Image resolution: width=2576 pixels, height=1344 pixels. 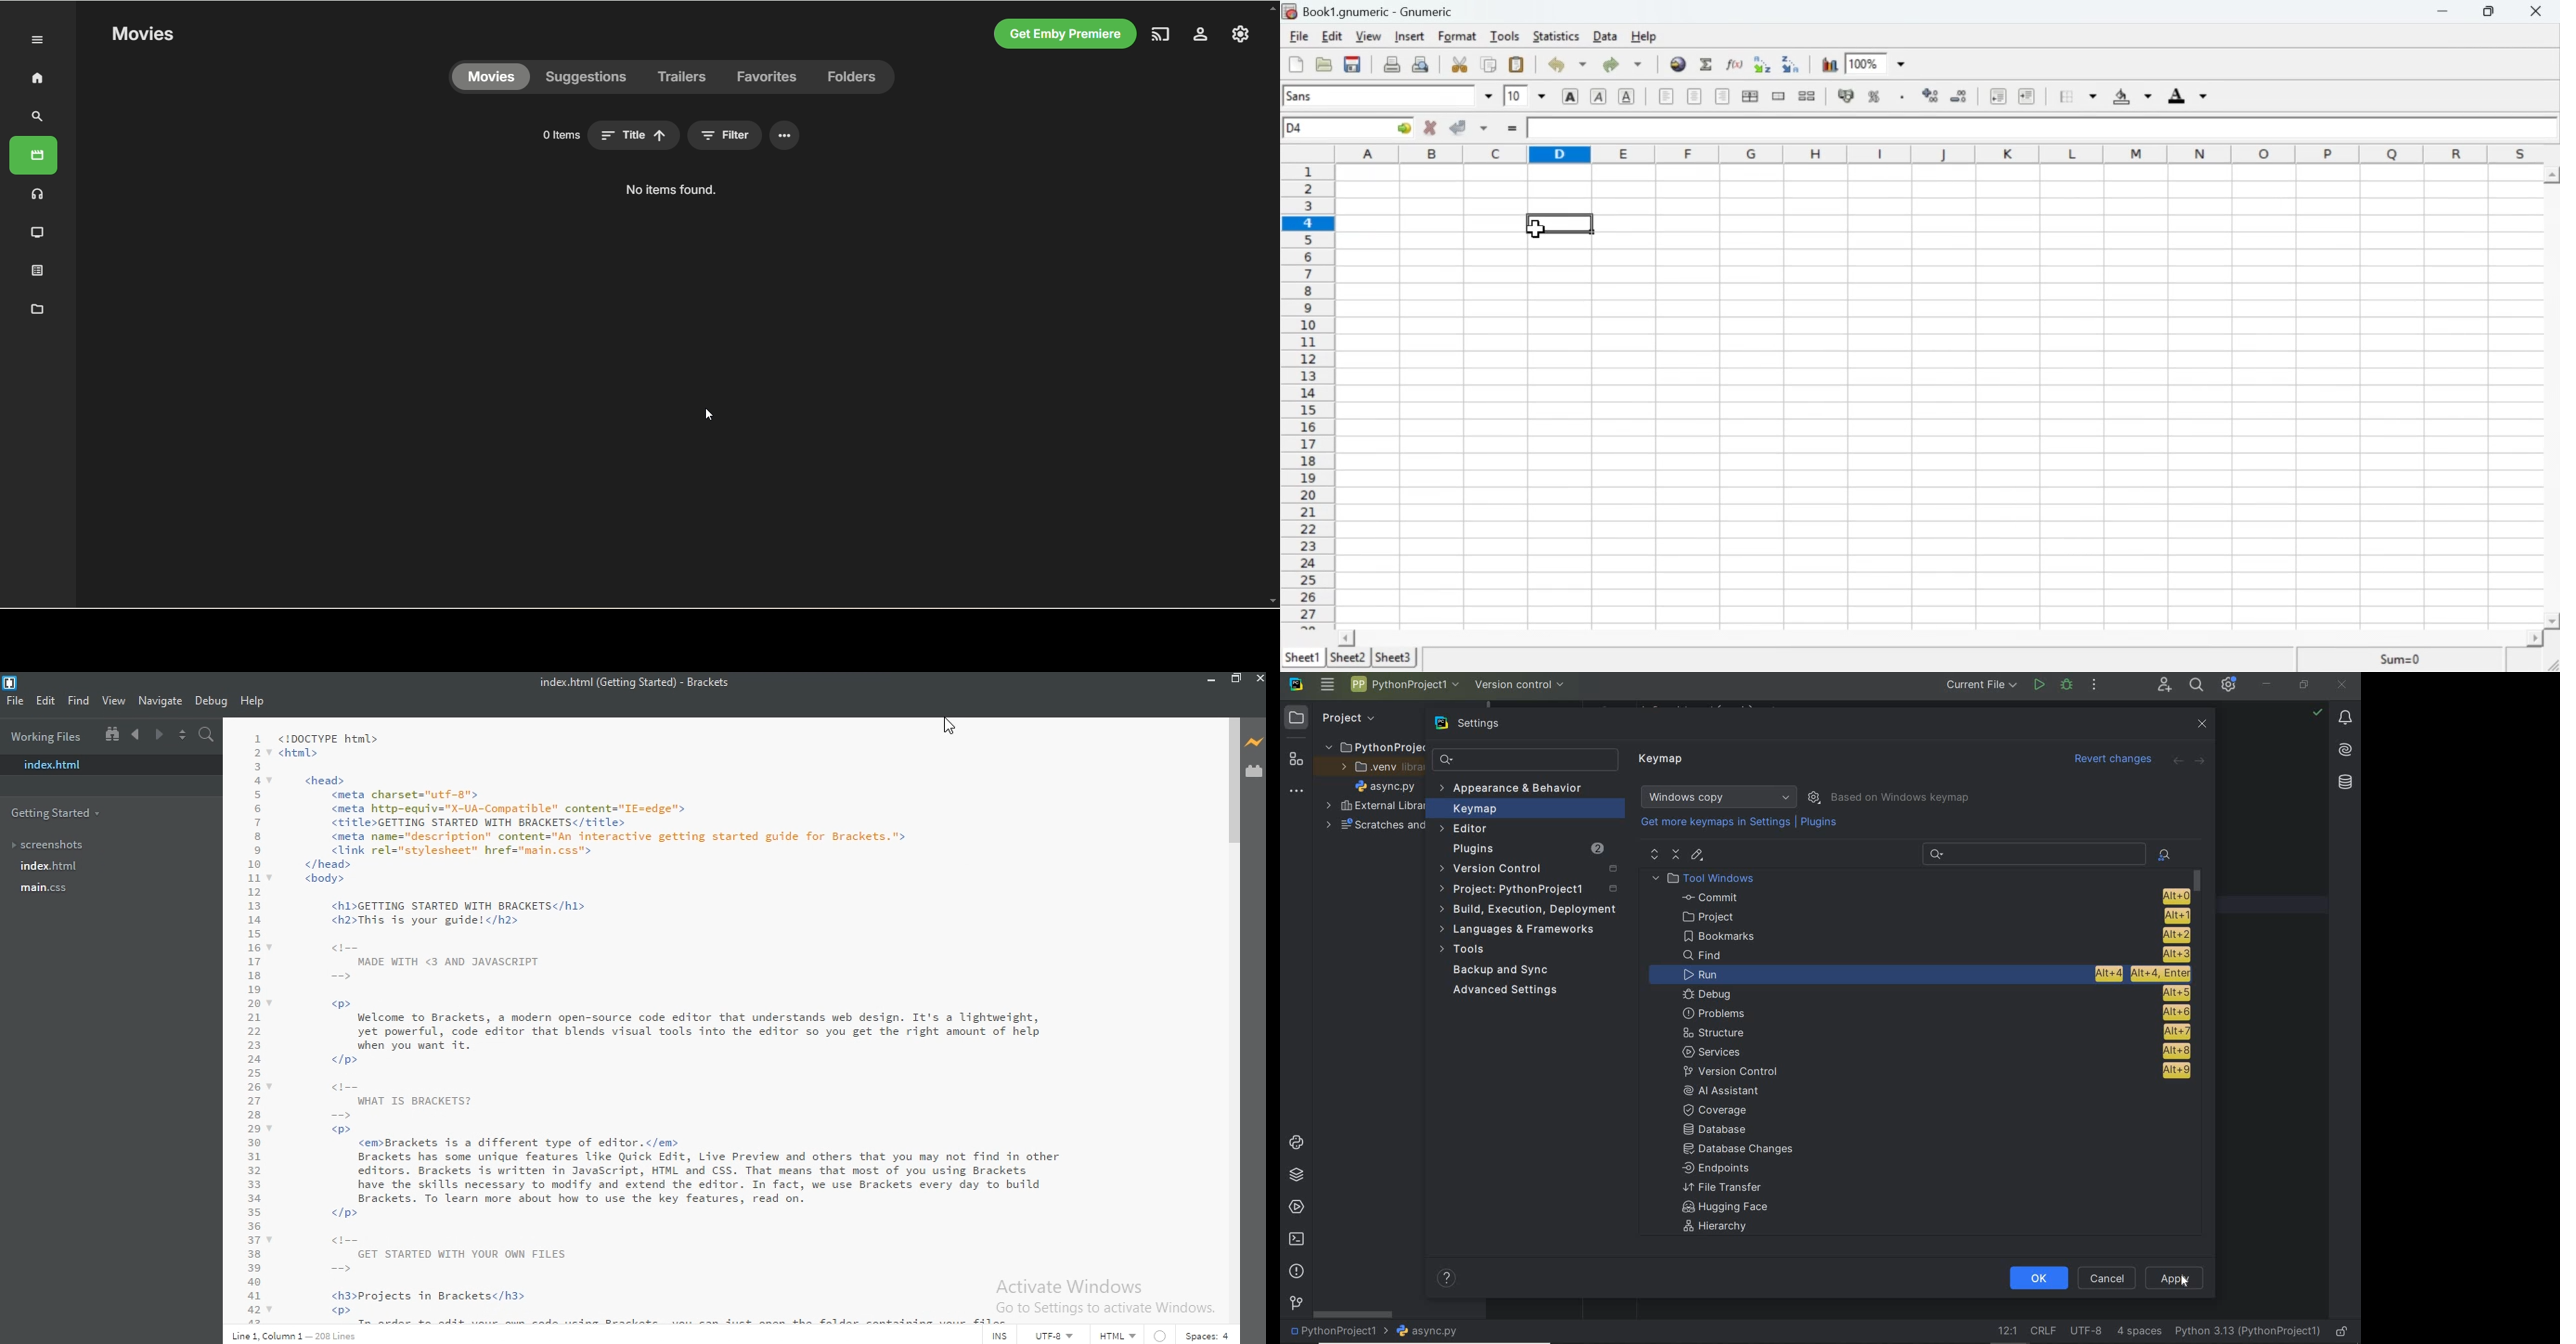 I want to click on Tools, so click(x=1505, y=36).